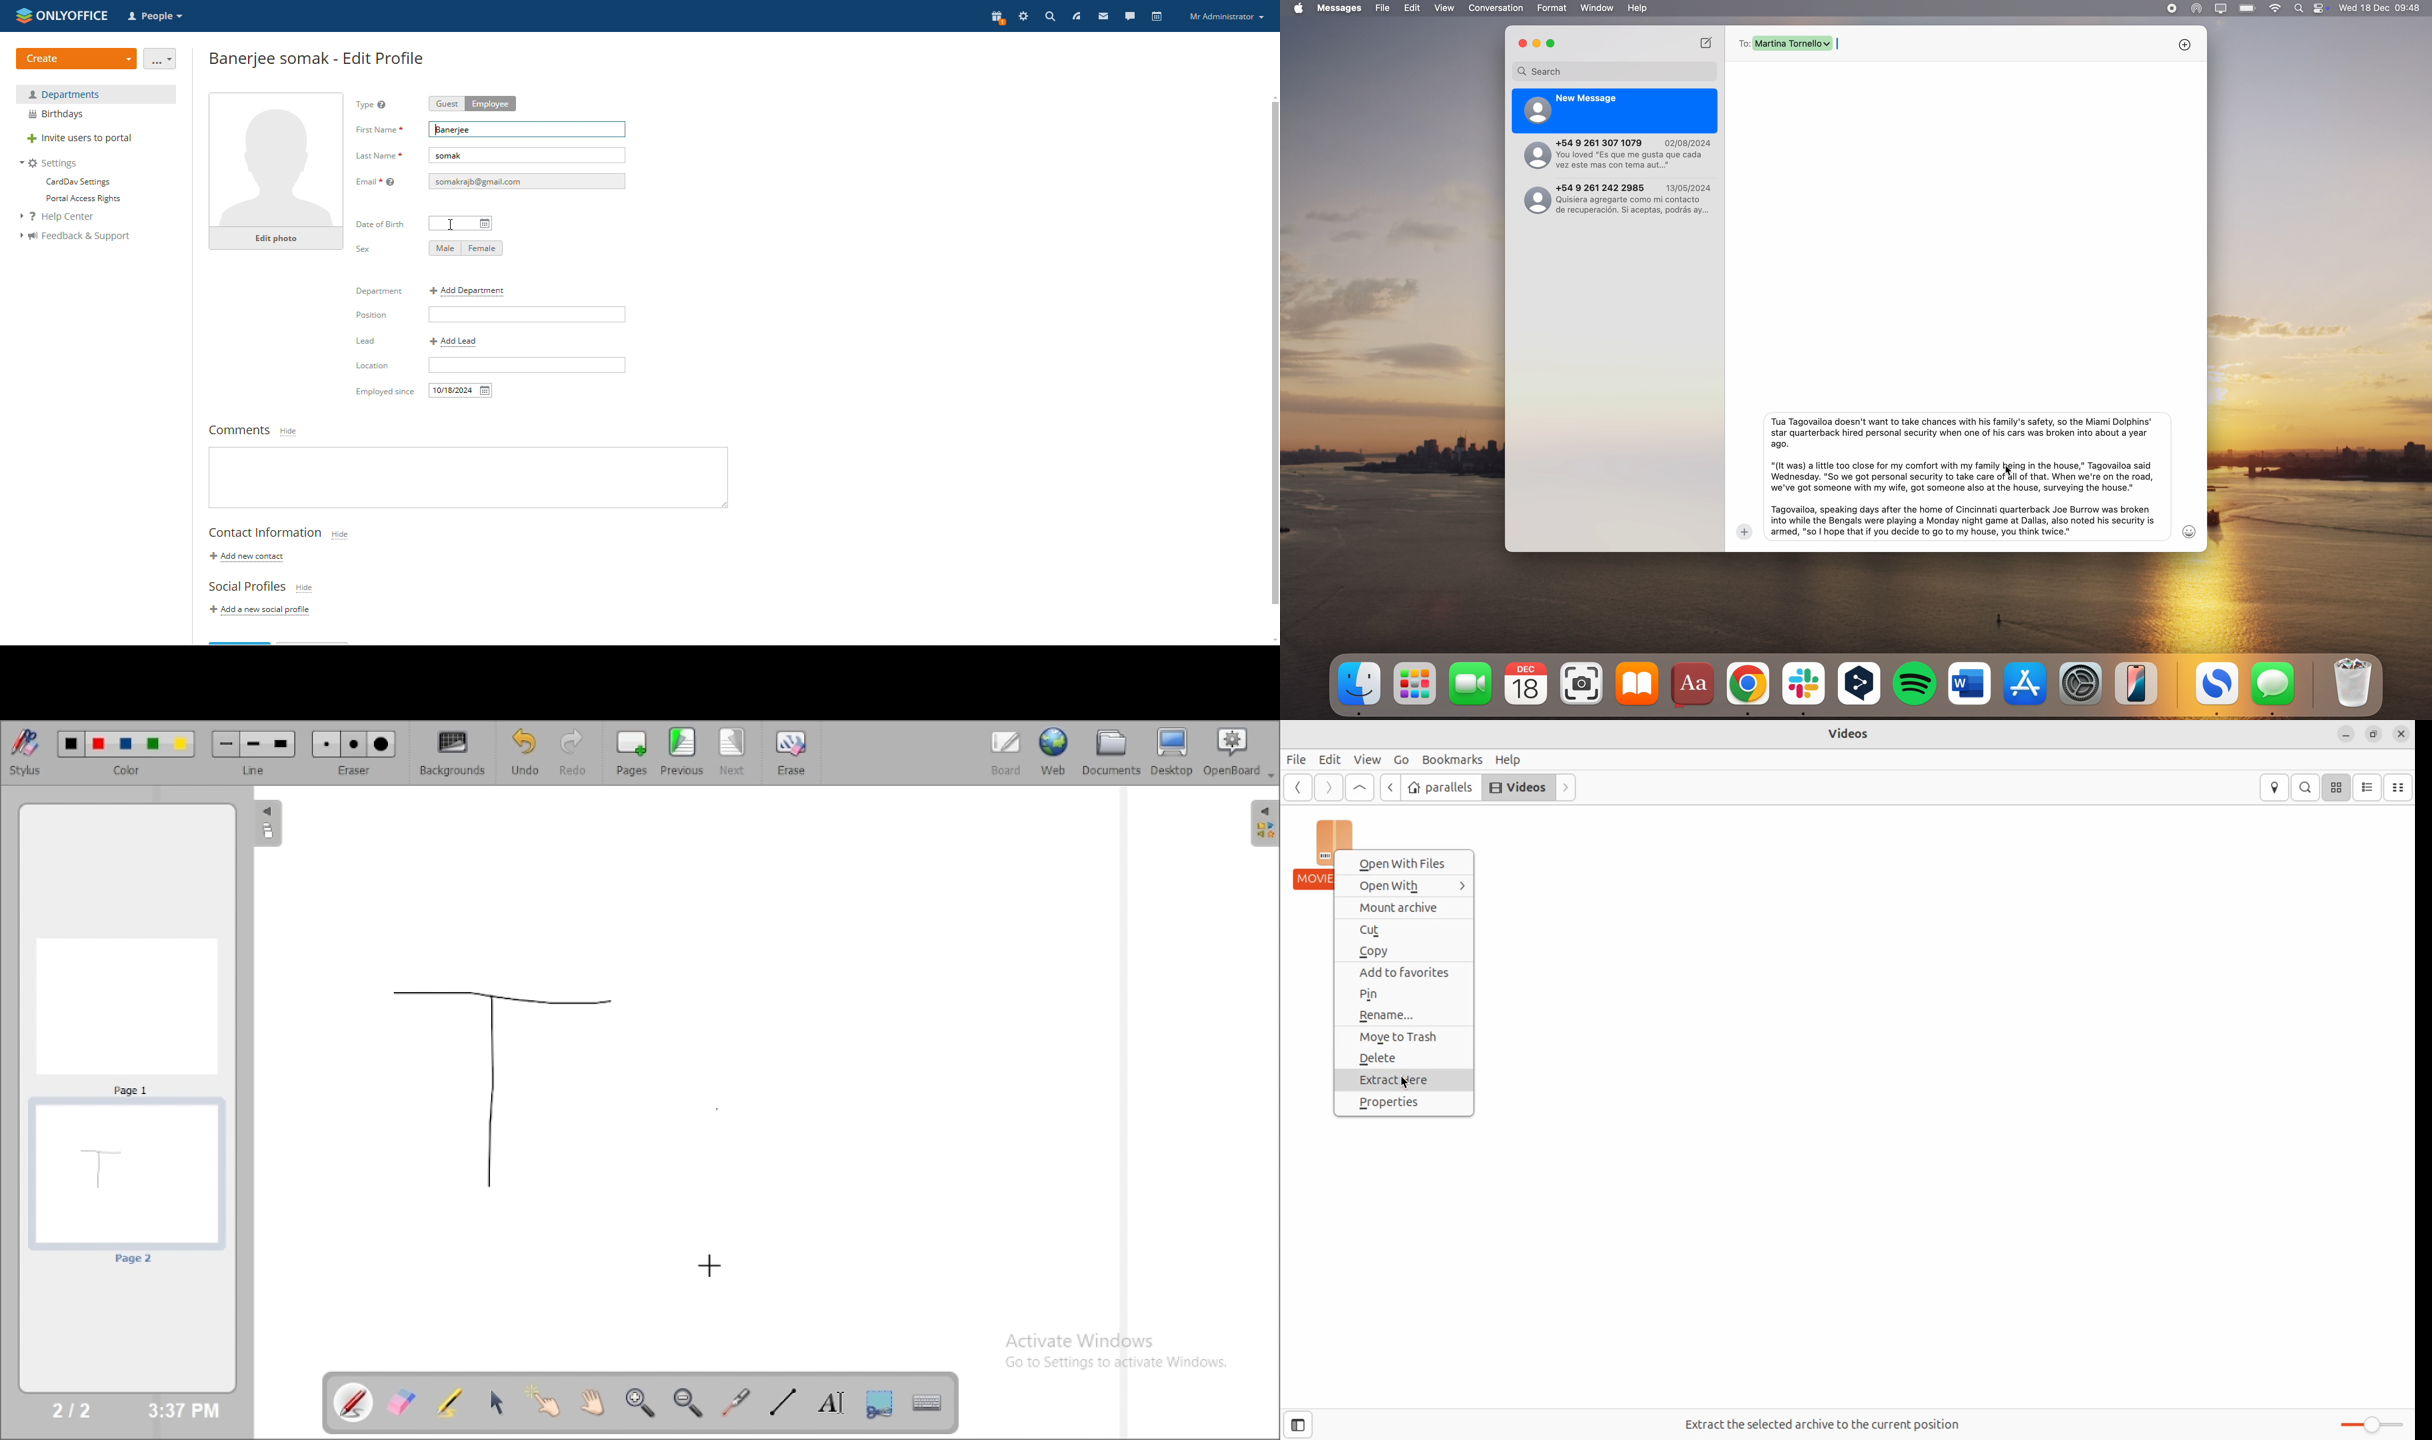 This screenshot has width=2436, height=1456. I want to click on search bar, so click(1615, 71).